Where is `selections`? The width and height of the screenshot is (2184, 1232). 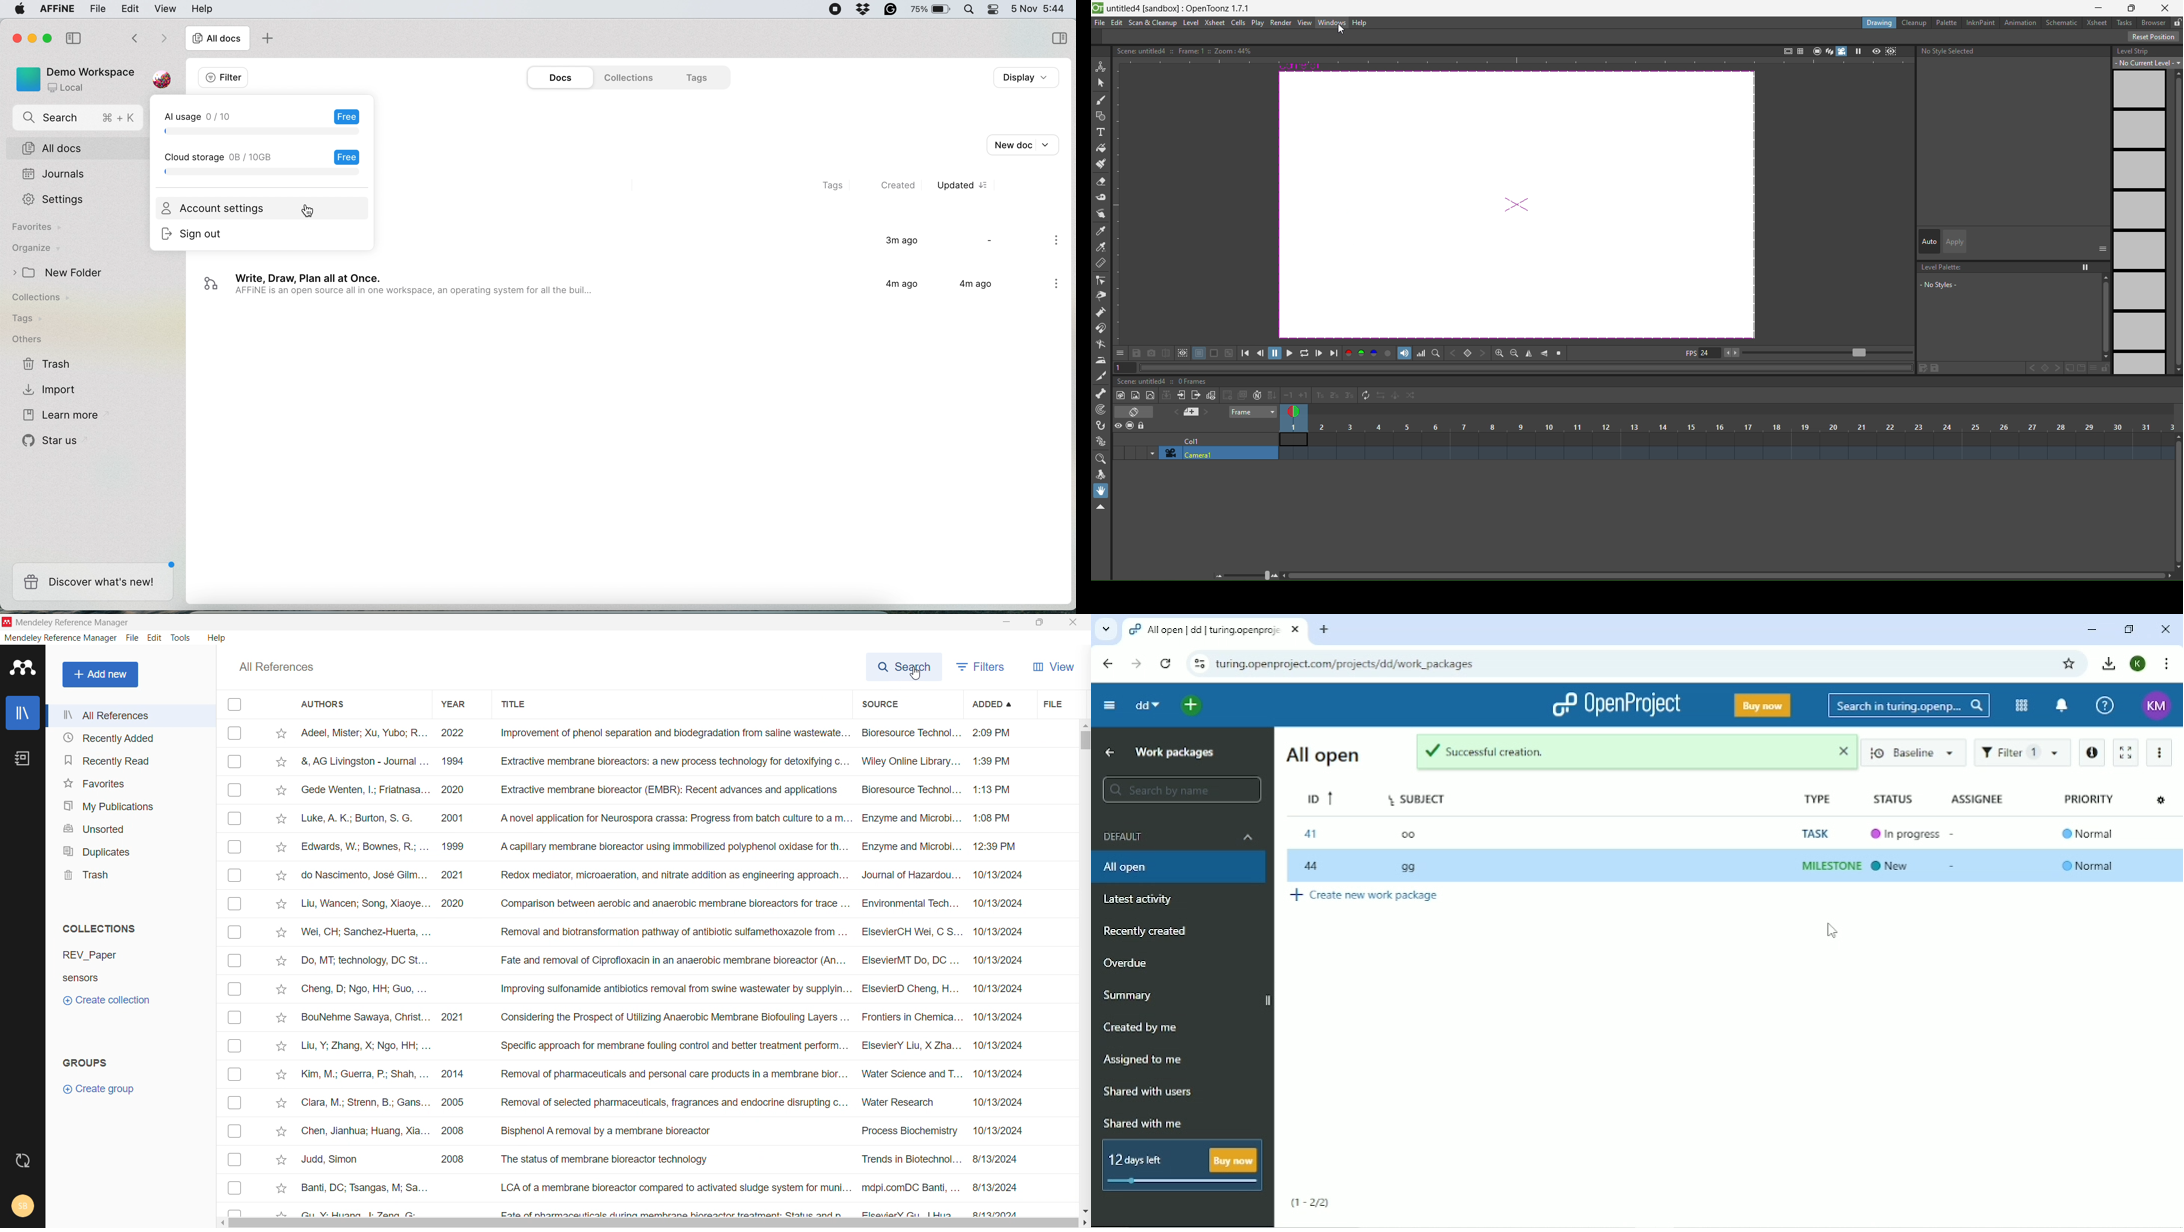
selections is located at coordinates (1060, 39).